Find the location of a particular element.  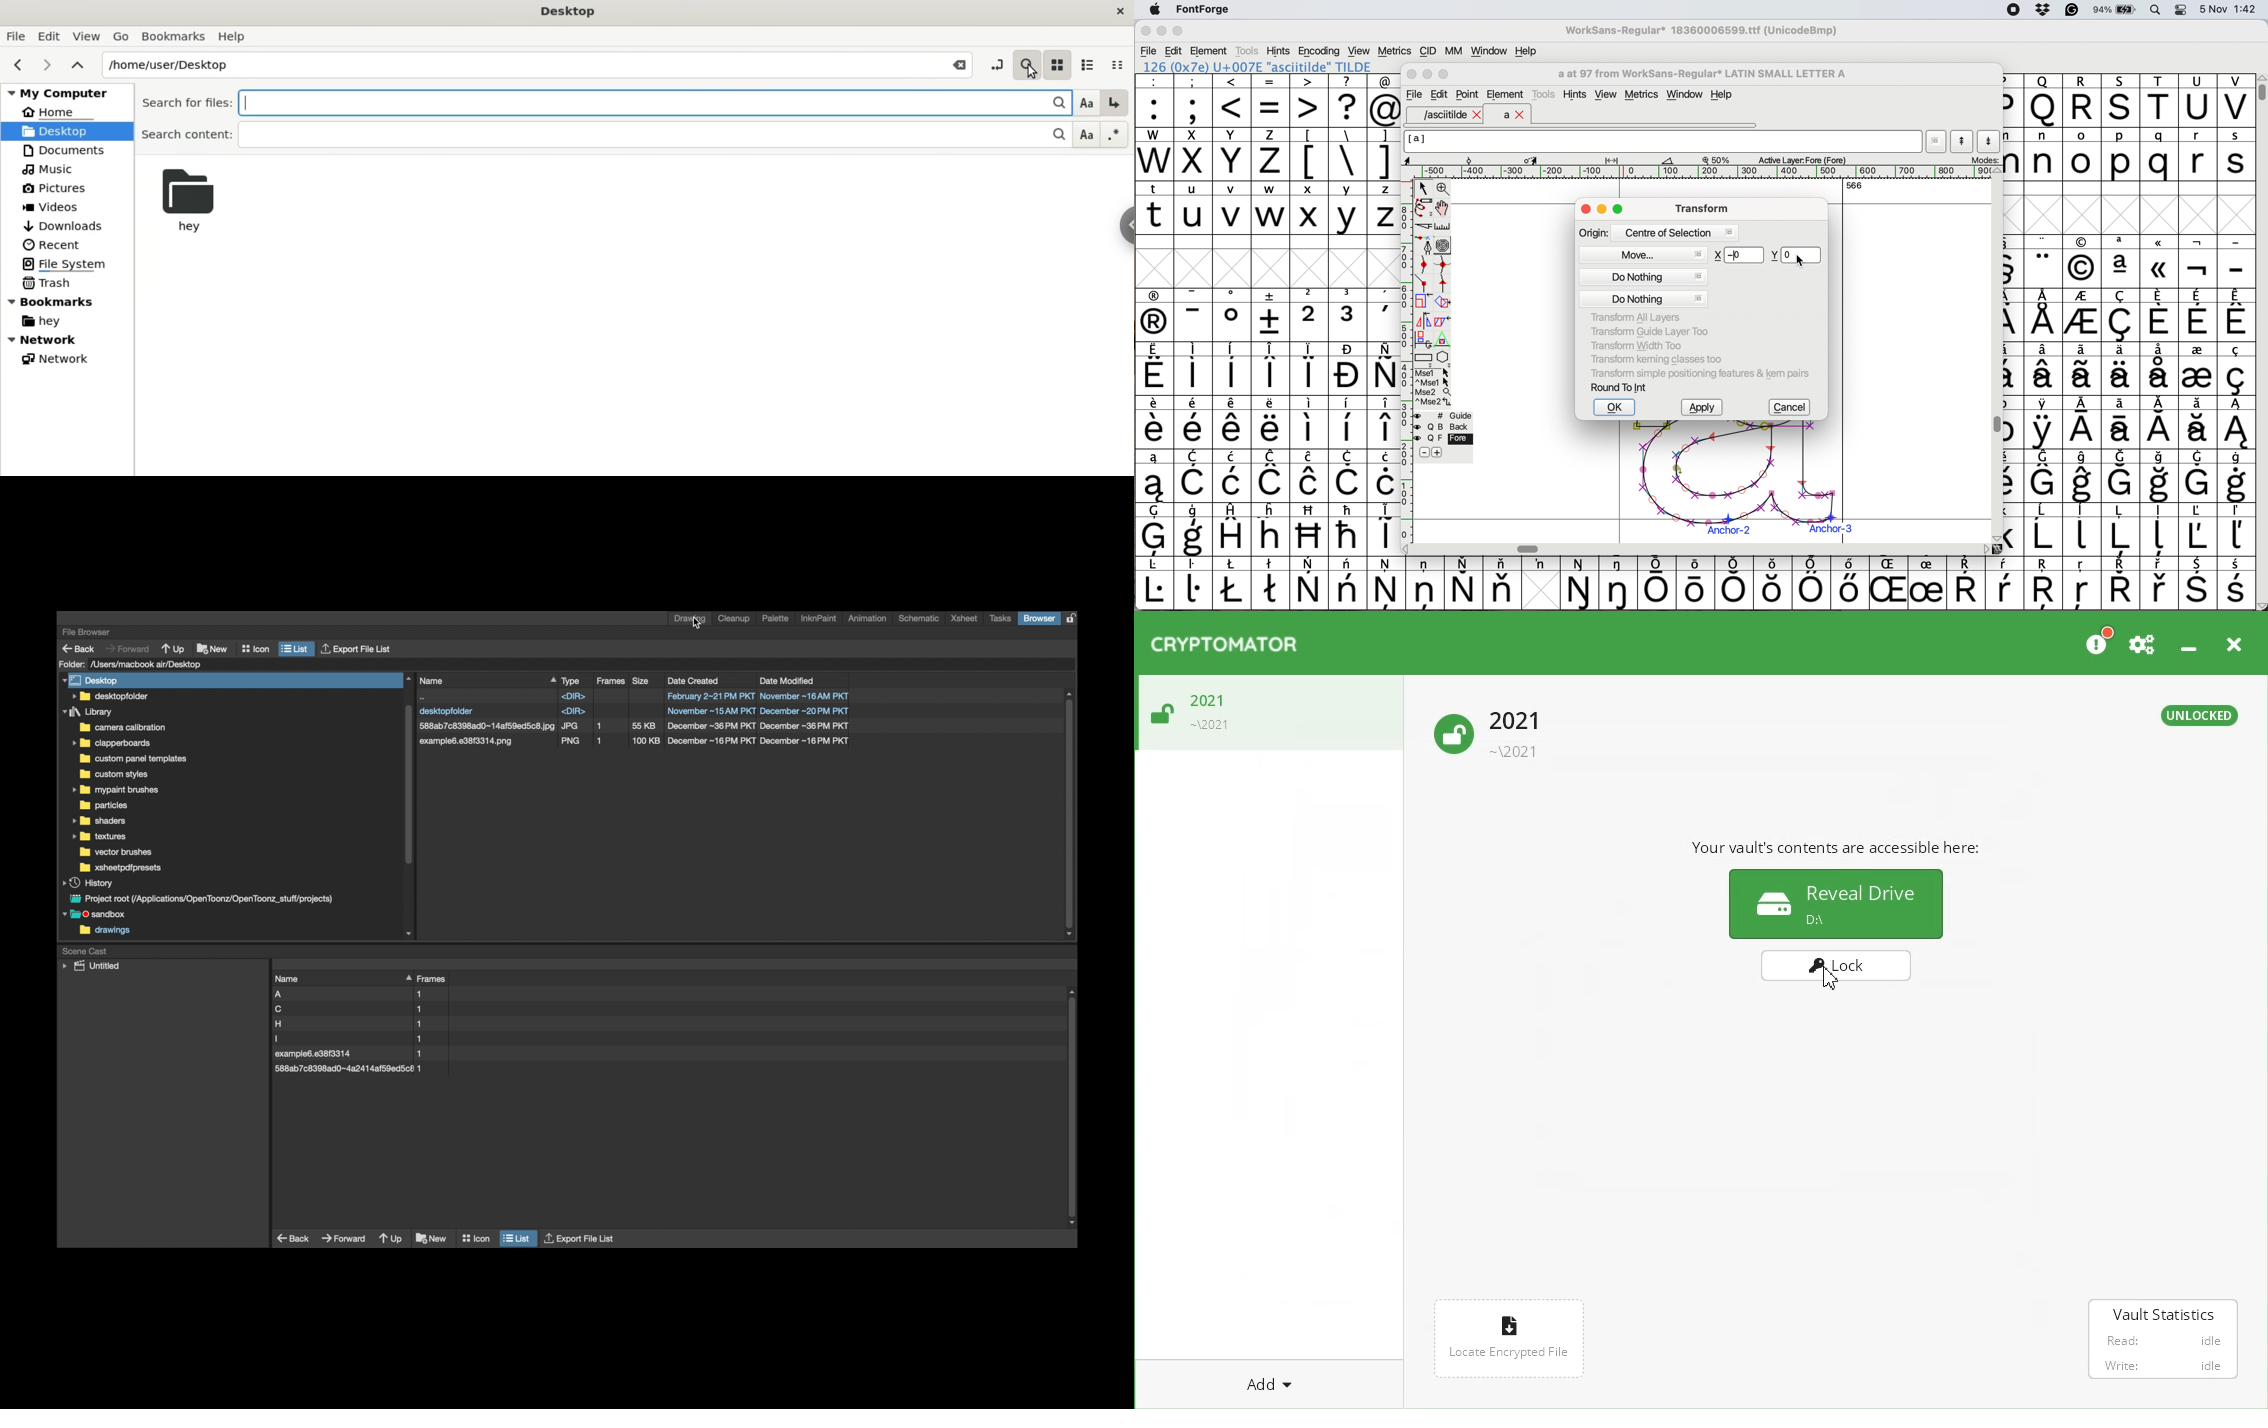

symbol is located at coordinates (1232, 315).